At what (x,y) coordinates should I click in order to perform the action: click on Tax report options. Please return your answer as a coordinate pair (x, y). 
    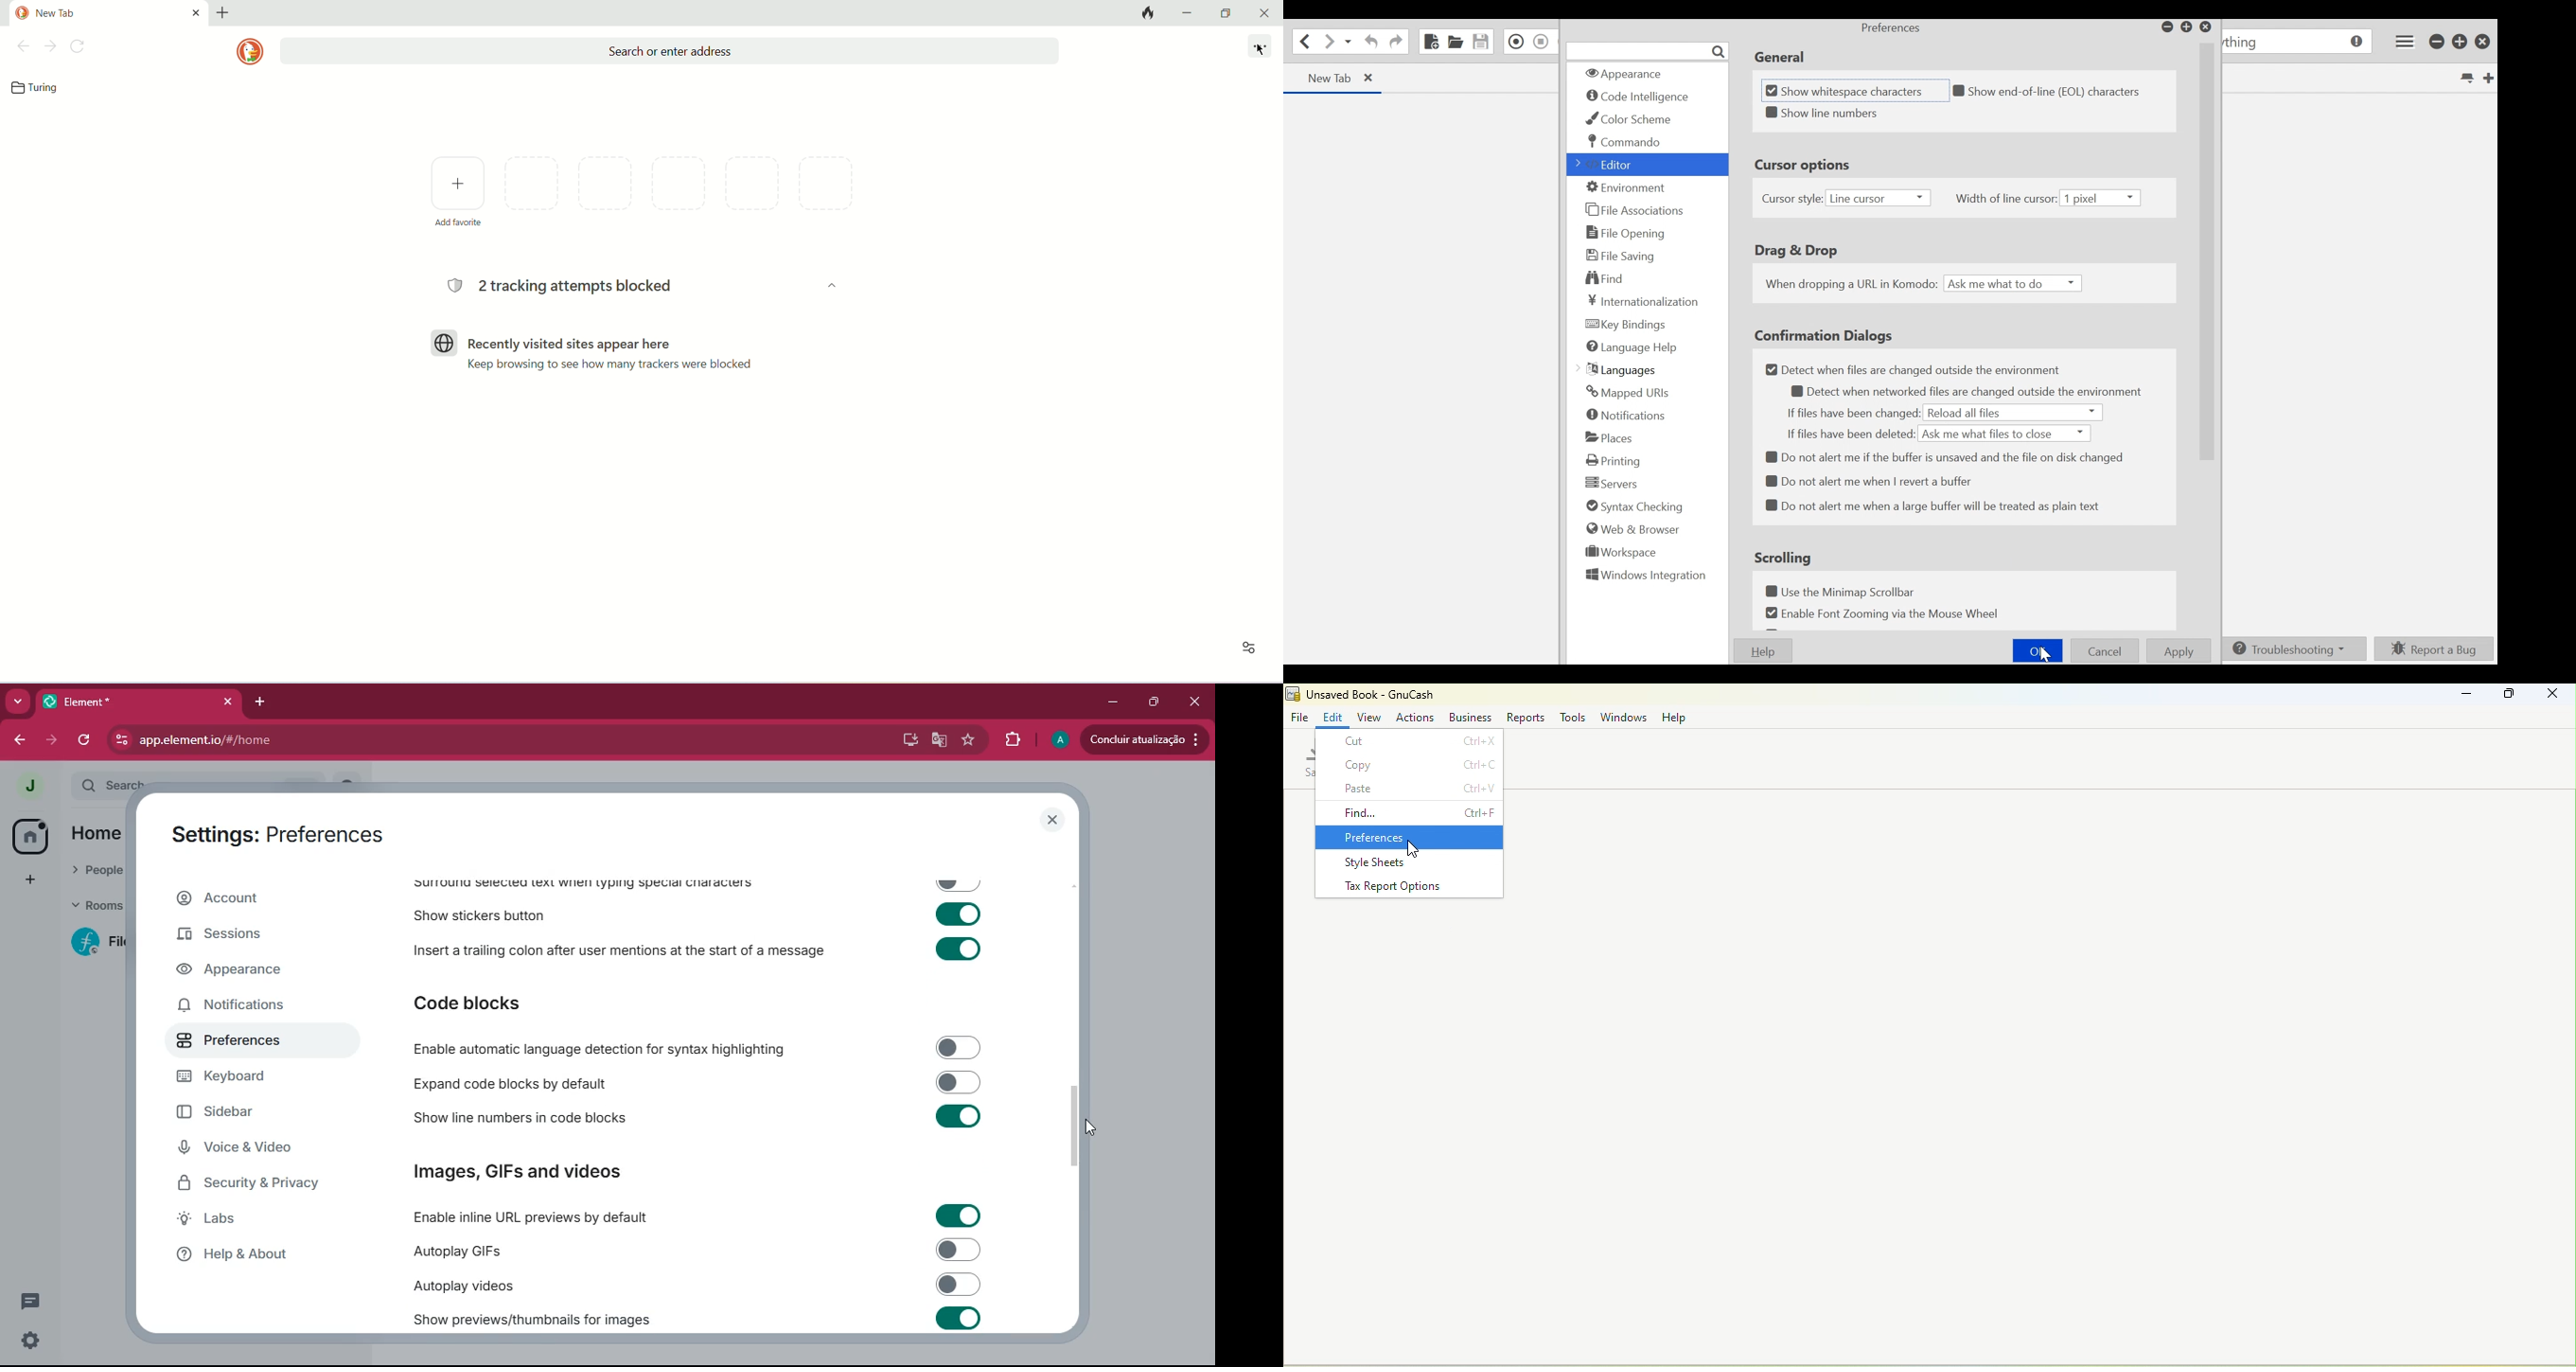
    Looking at the image, I should click on (1410, 885).